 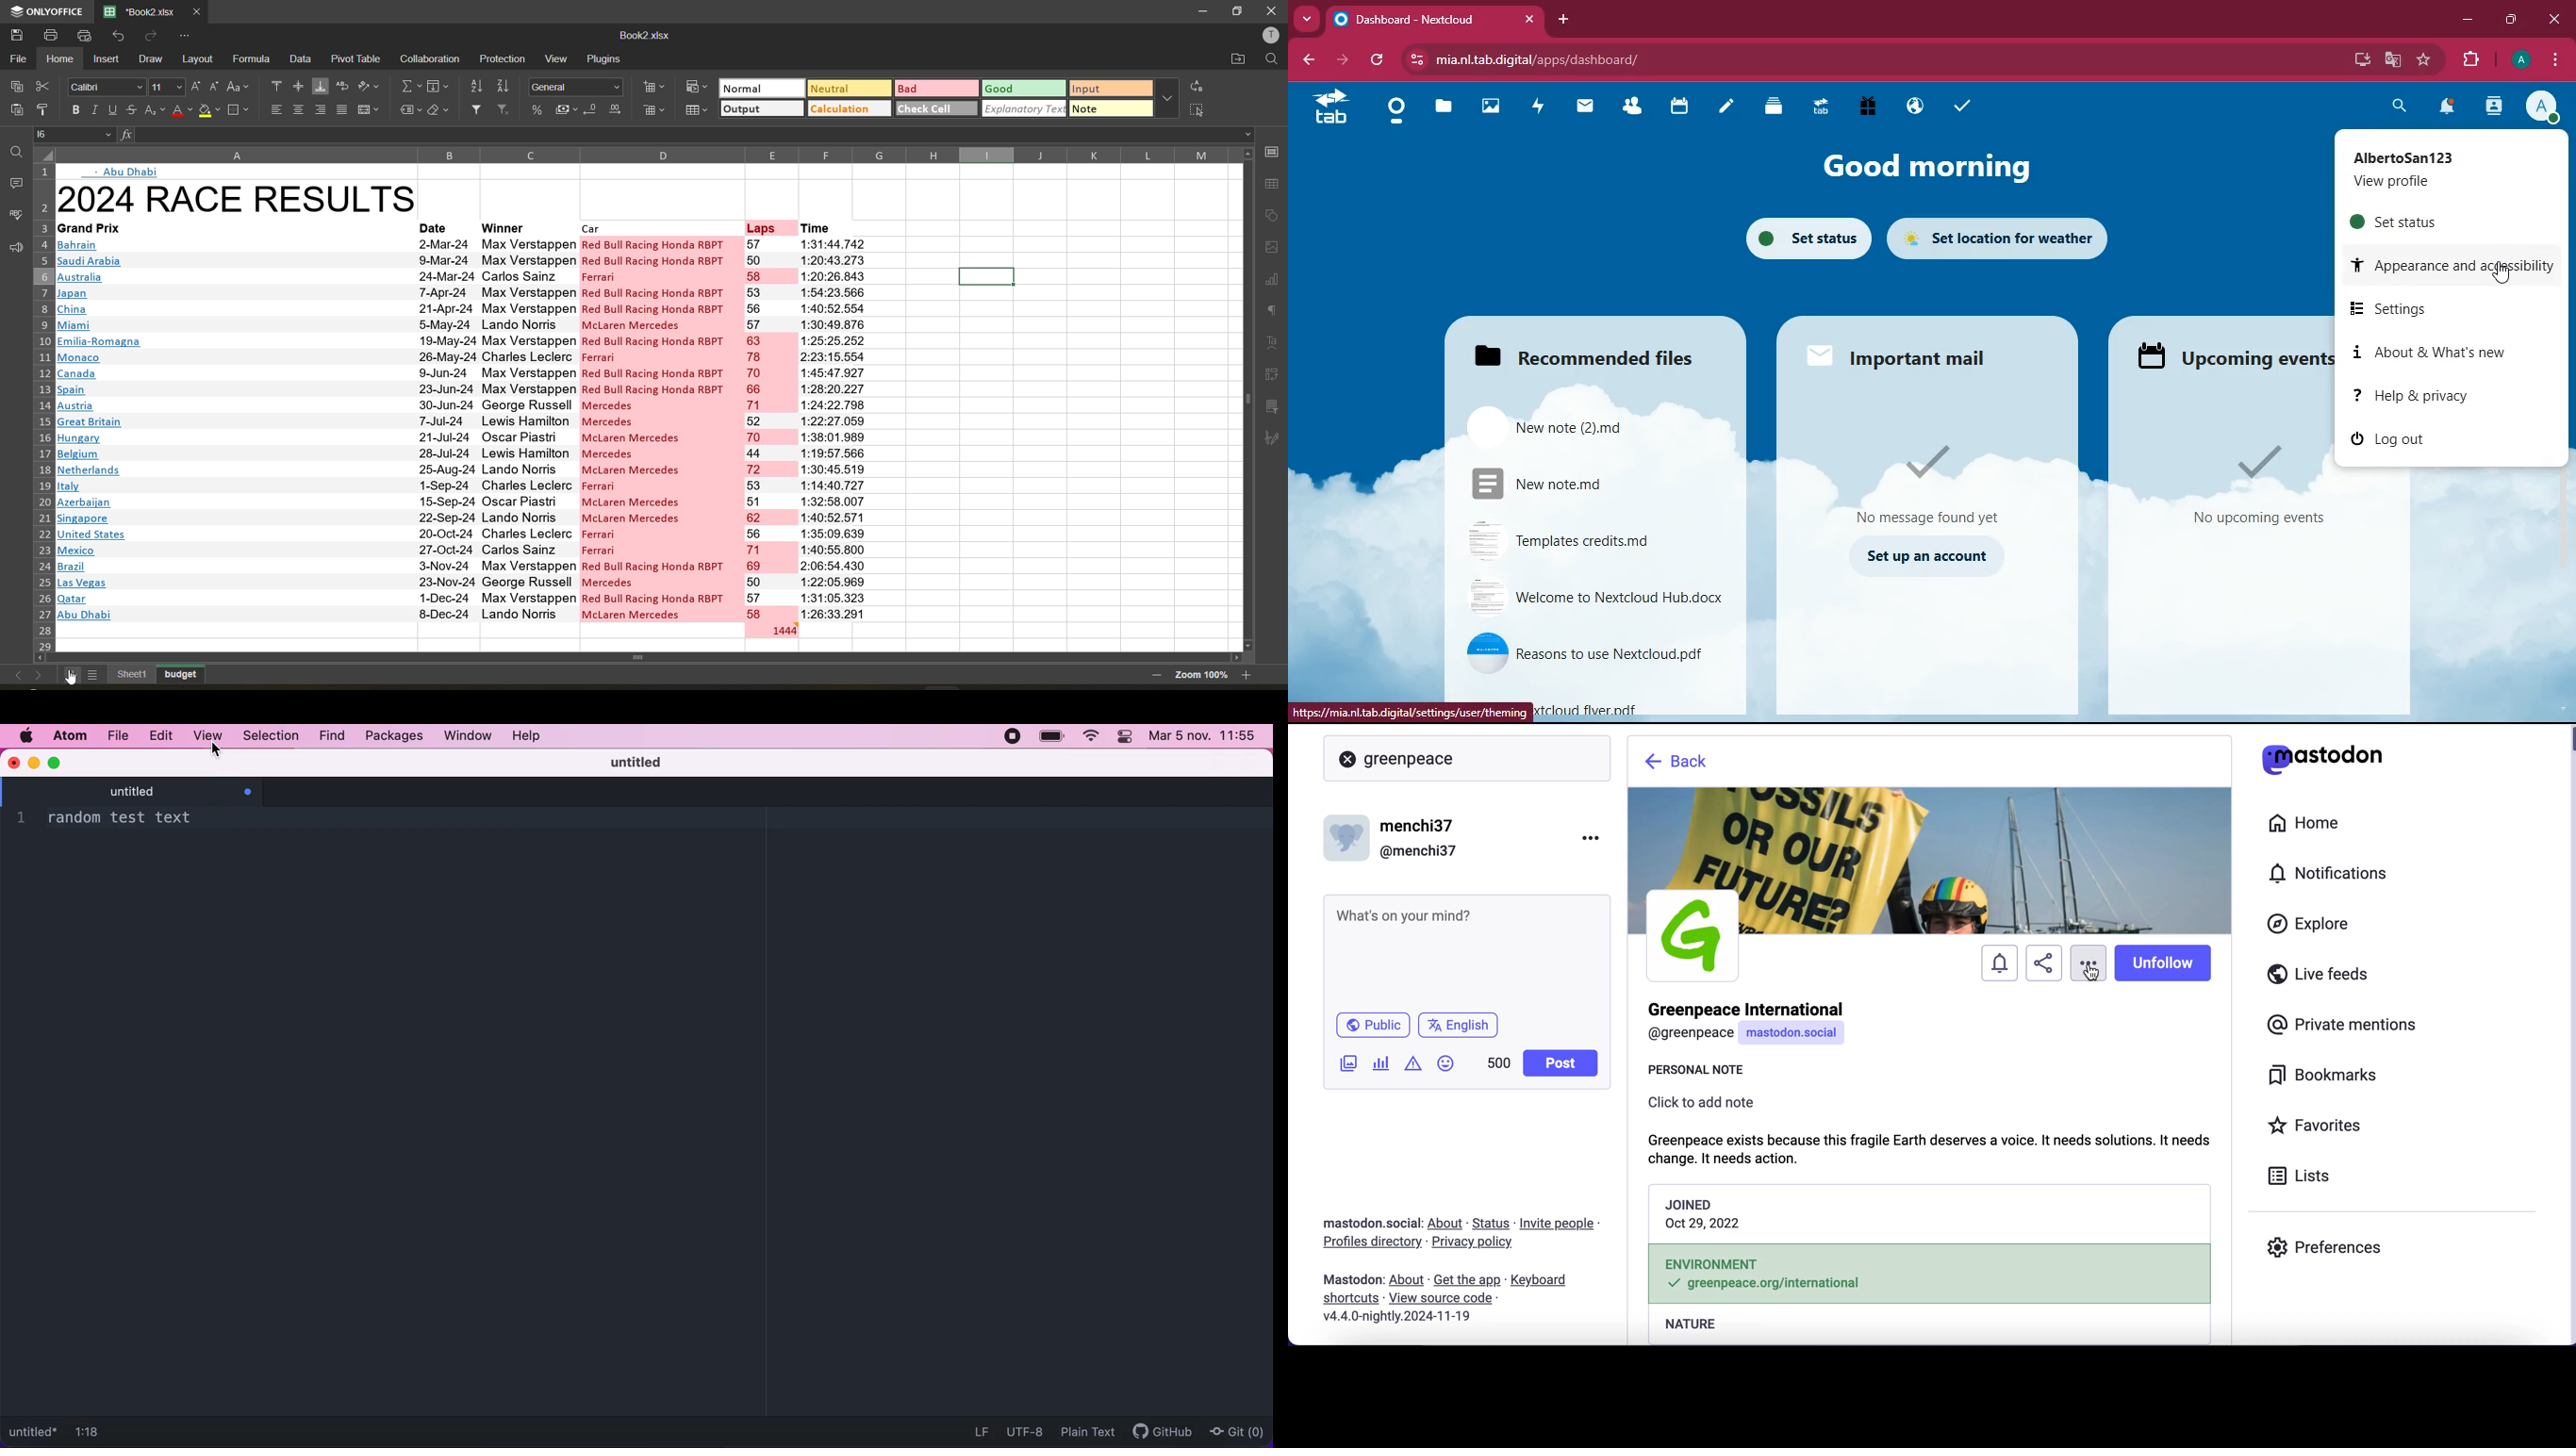 I want to click on draw, so click(x=156, y=60).